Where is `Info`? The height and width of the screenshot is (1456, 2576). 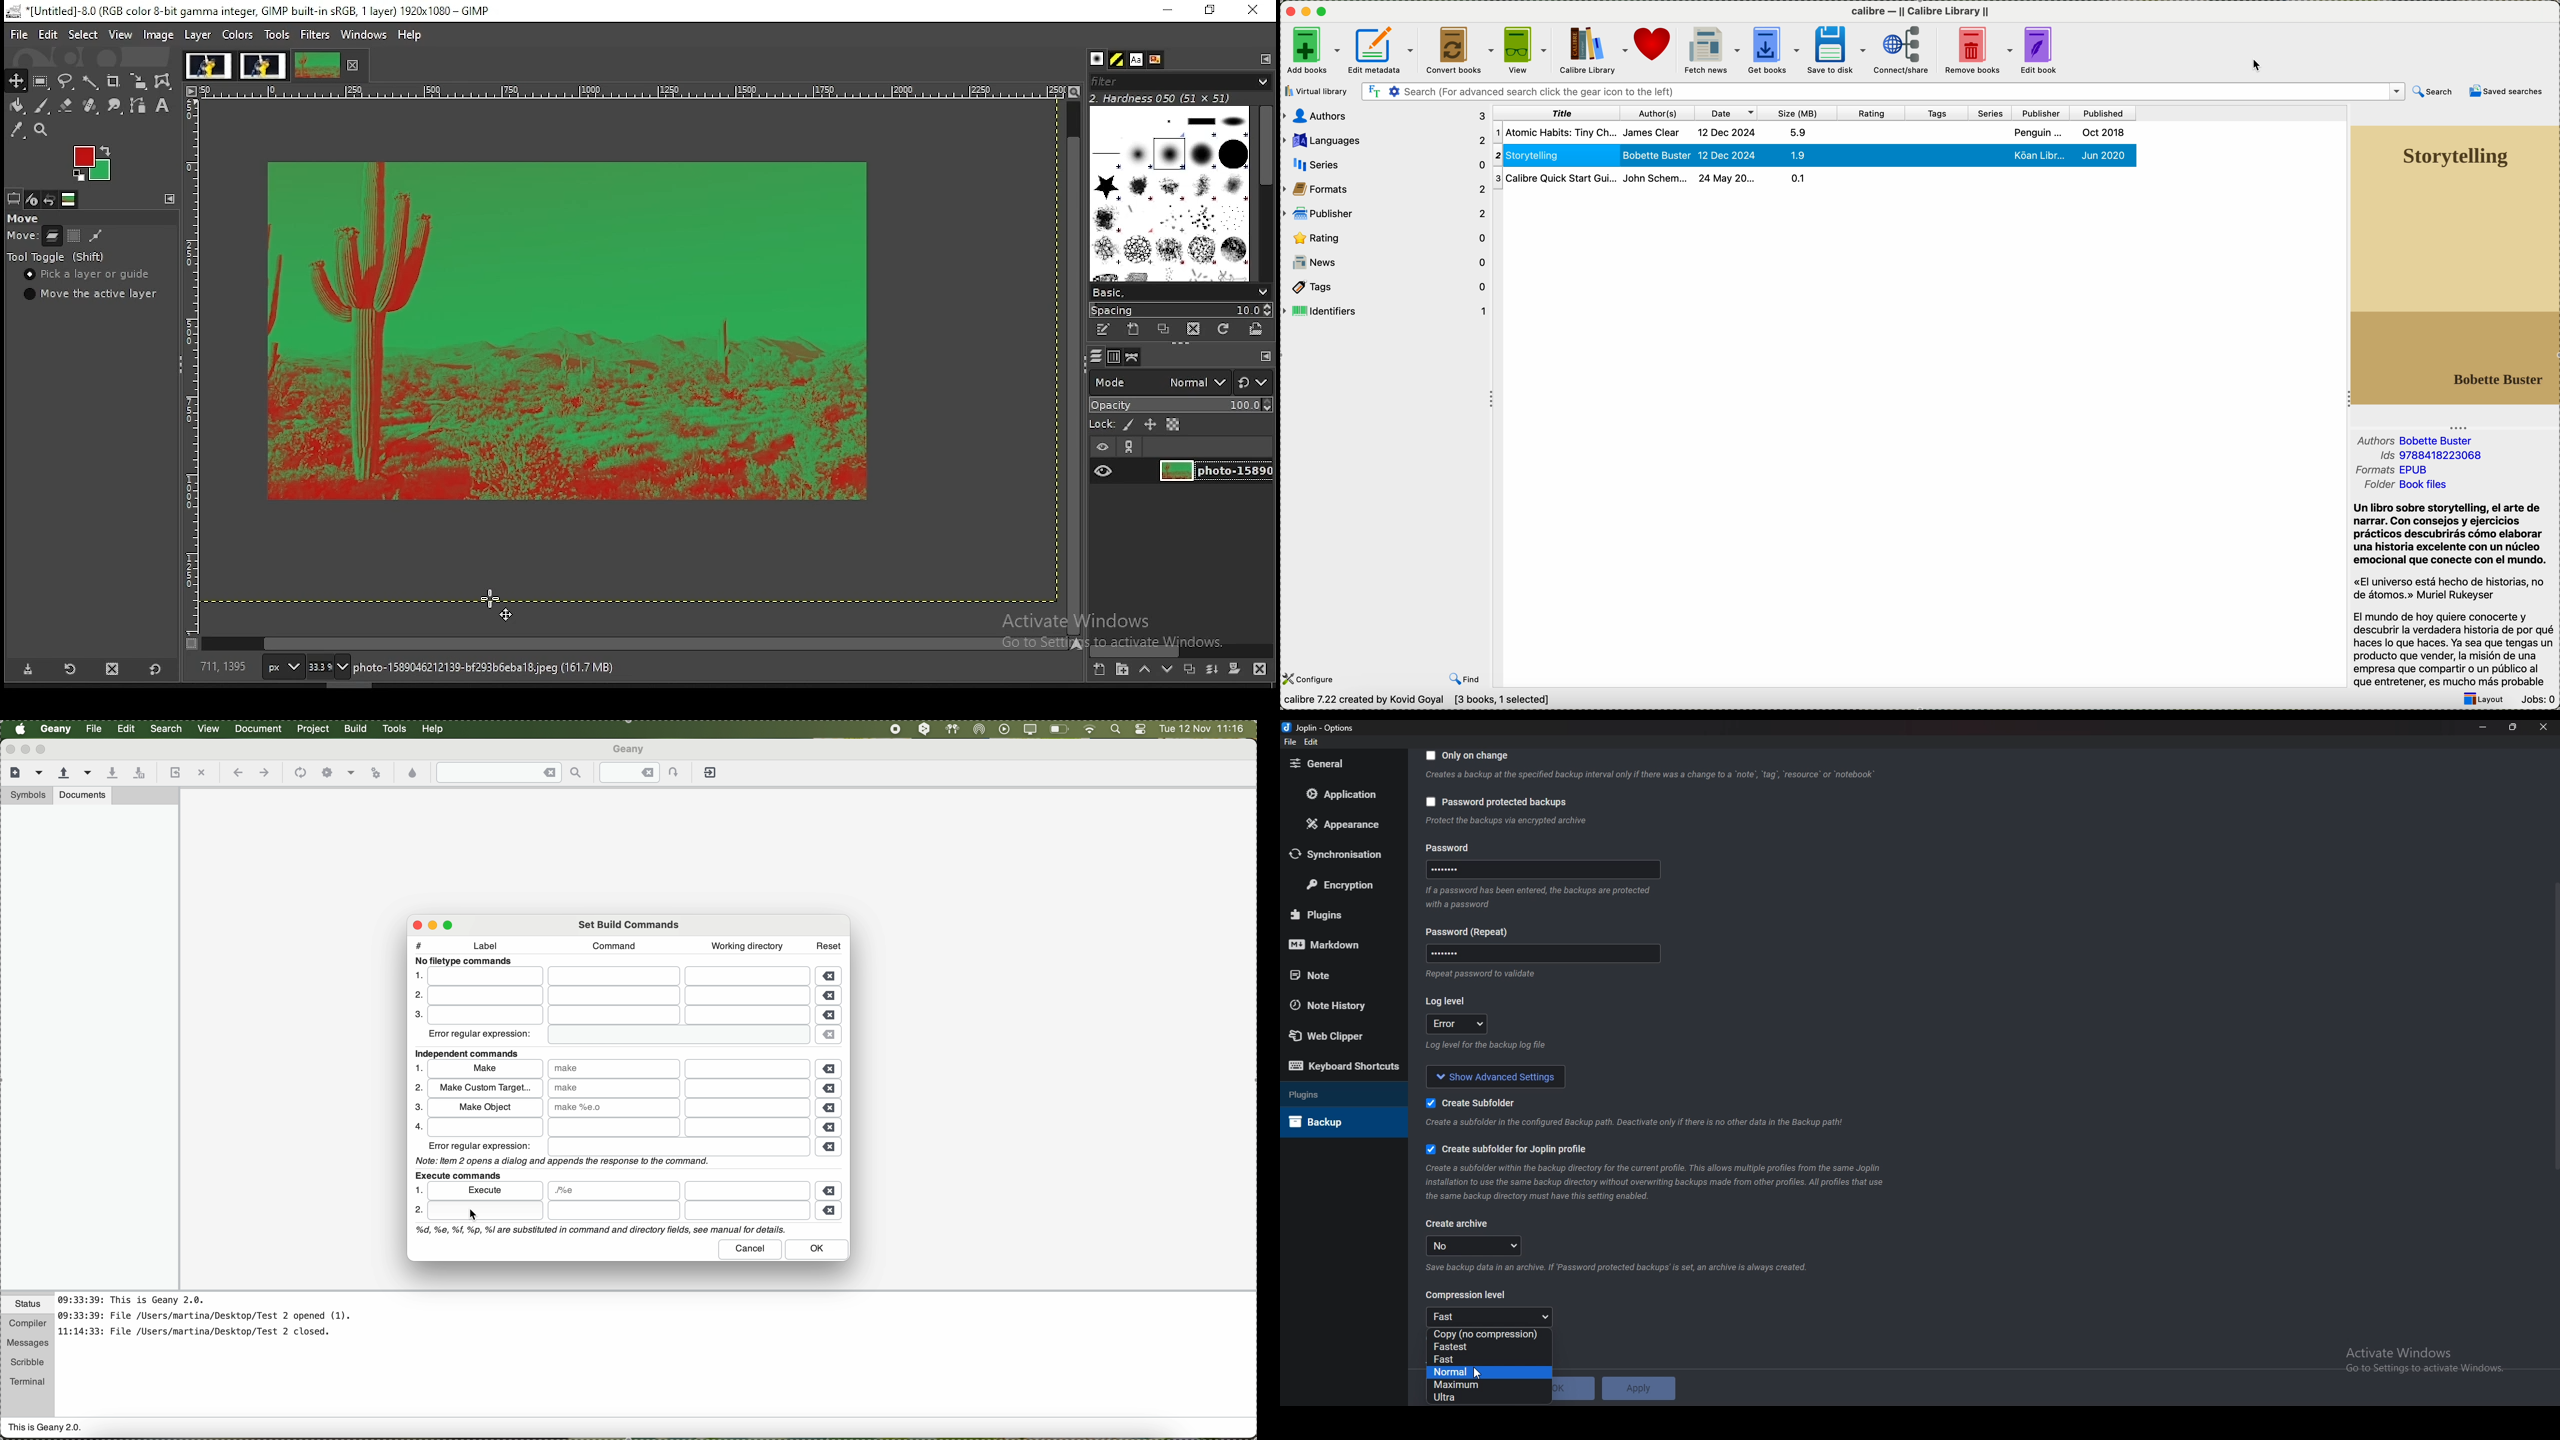
Info is located at coordinates (1623, 1267).